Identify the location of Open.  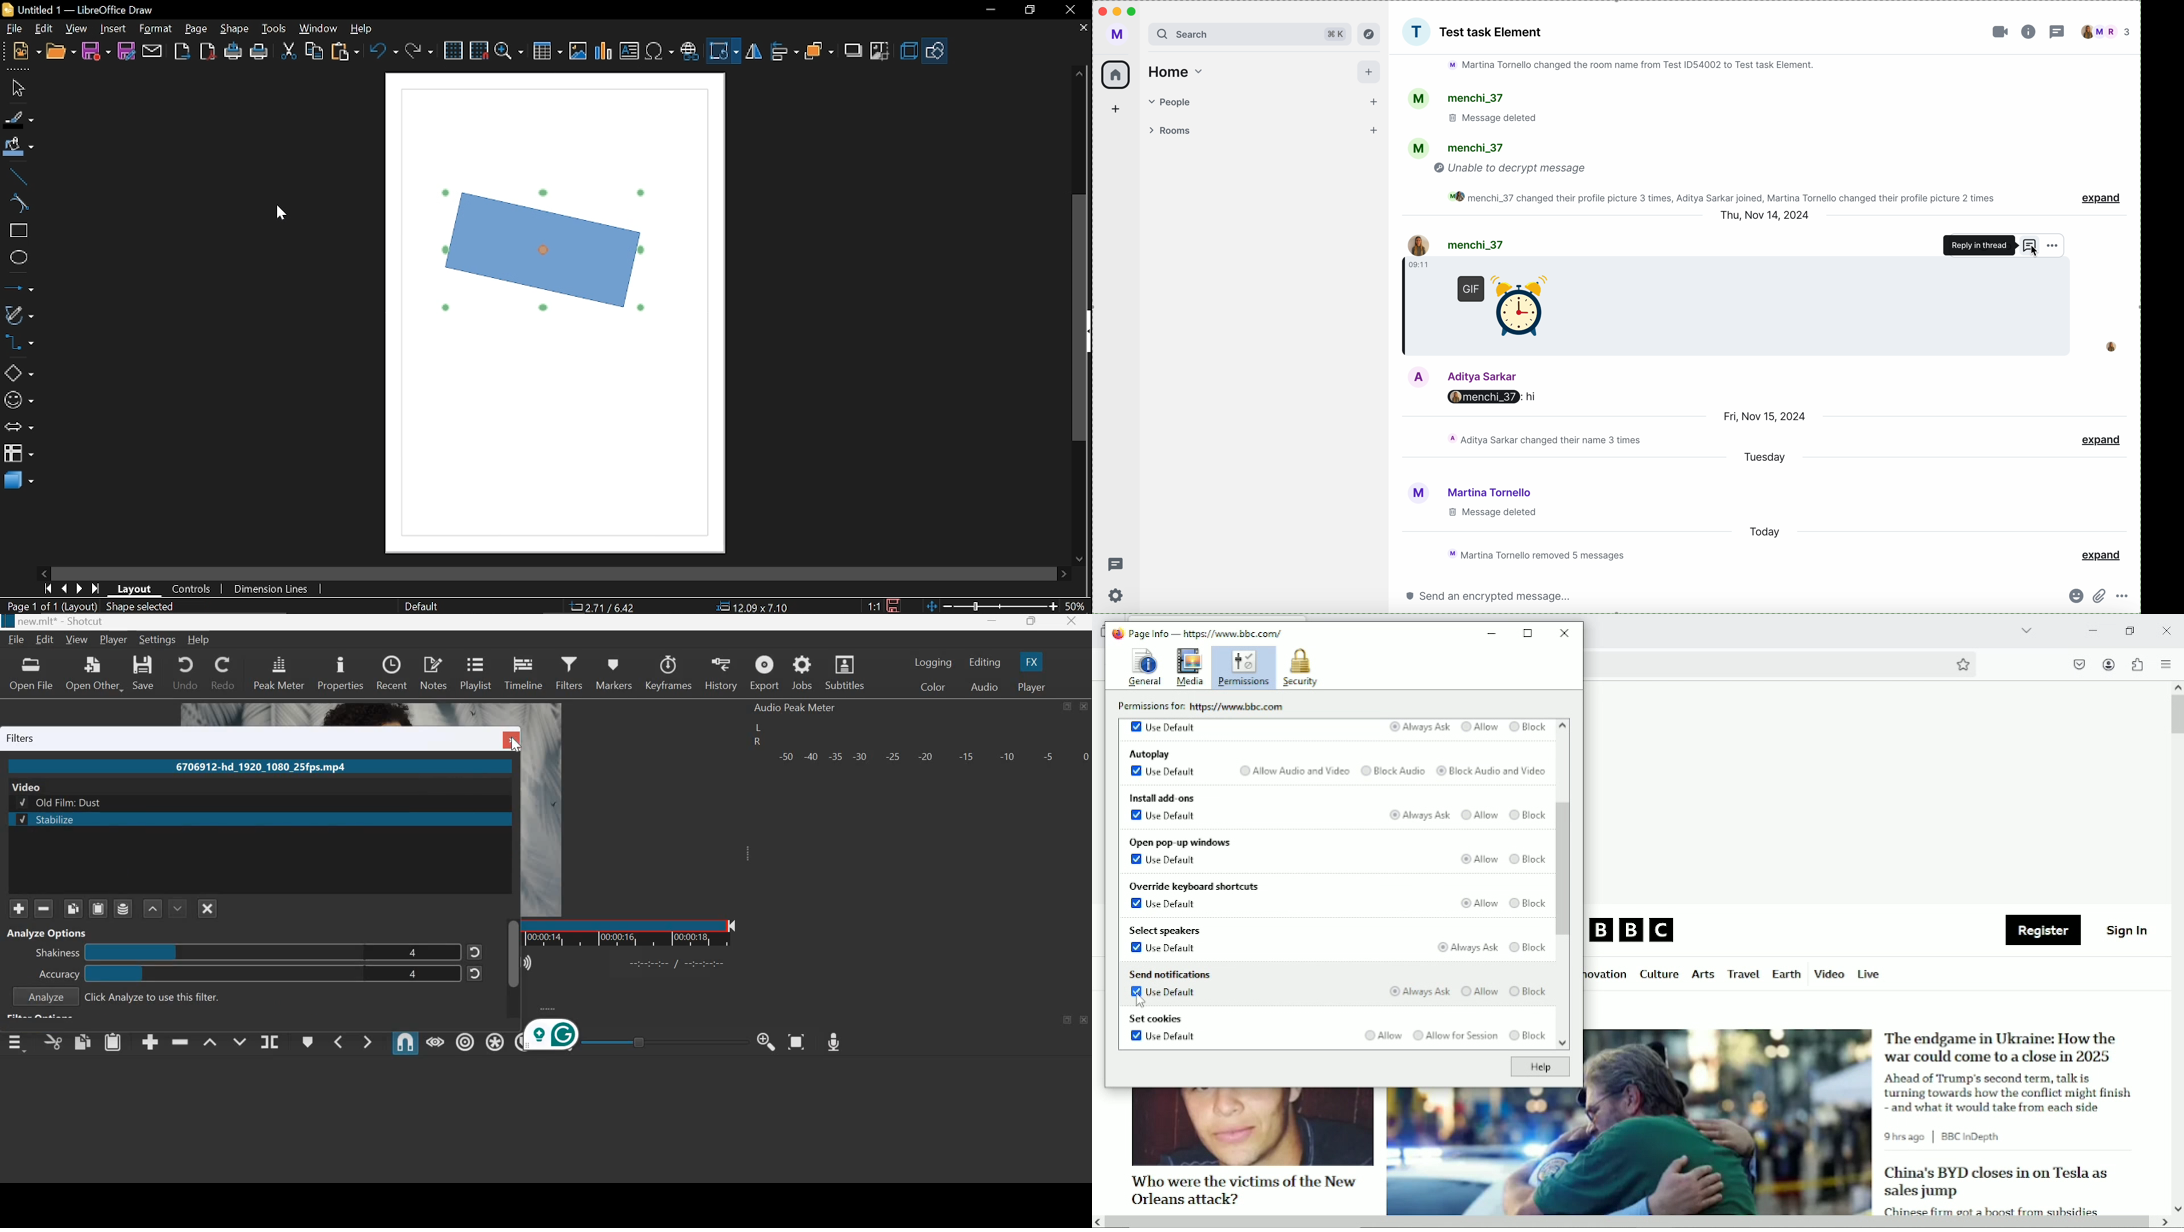
(61, 52).